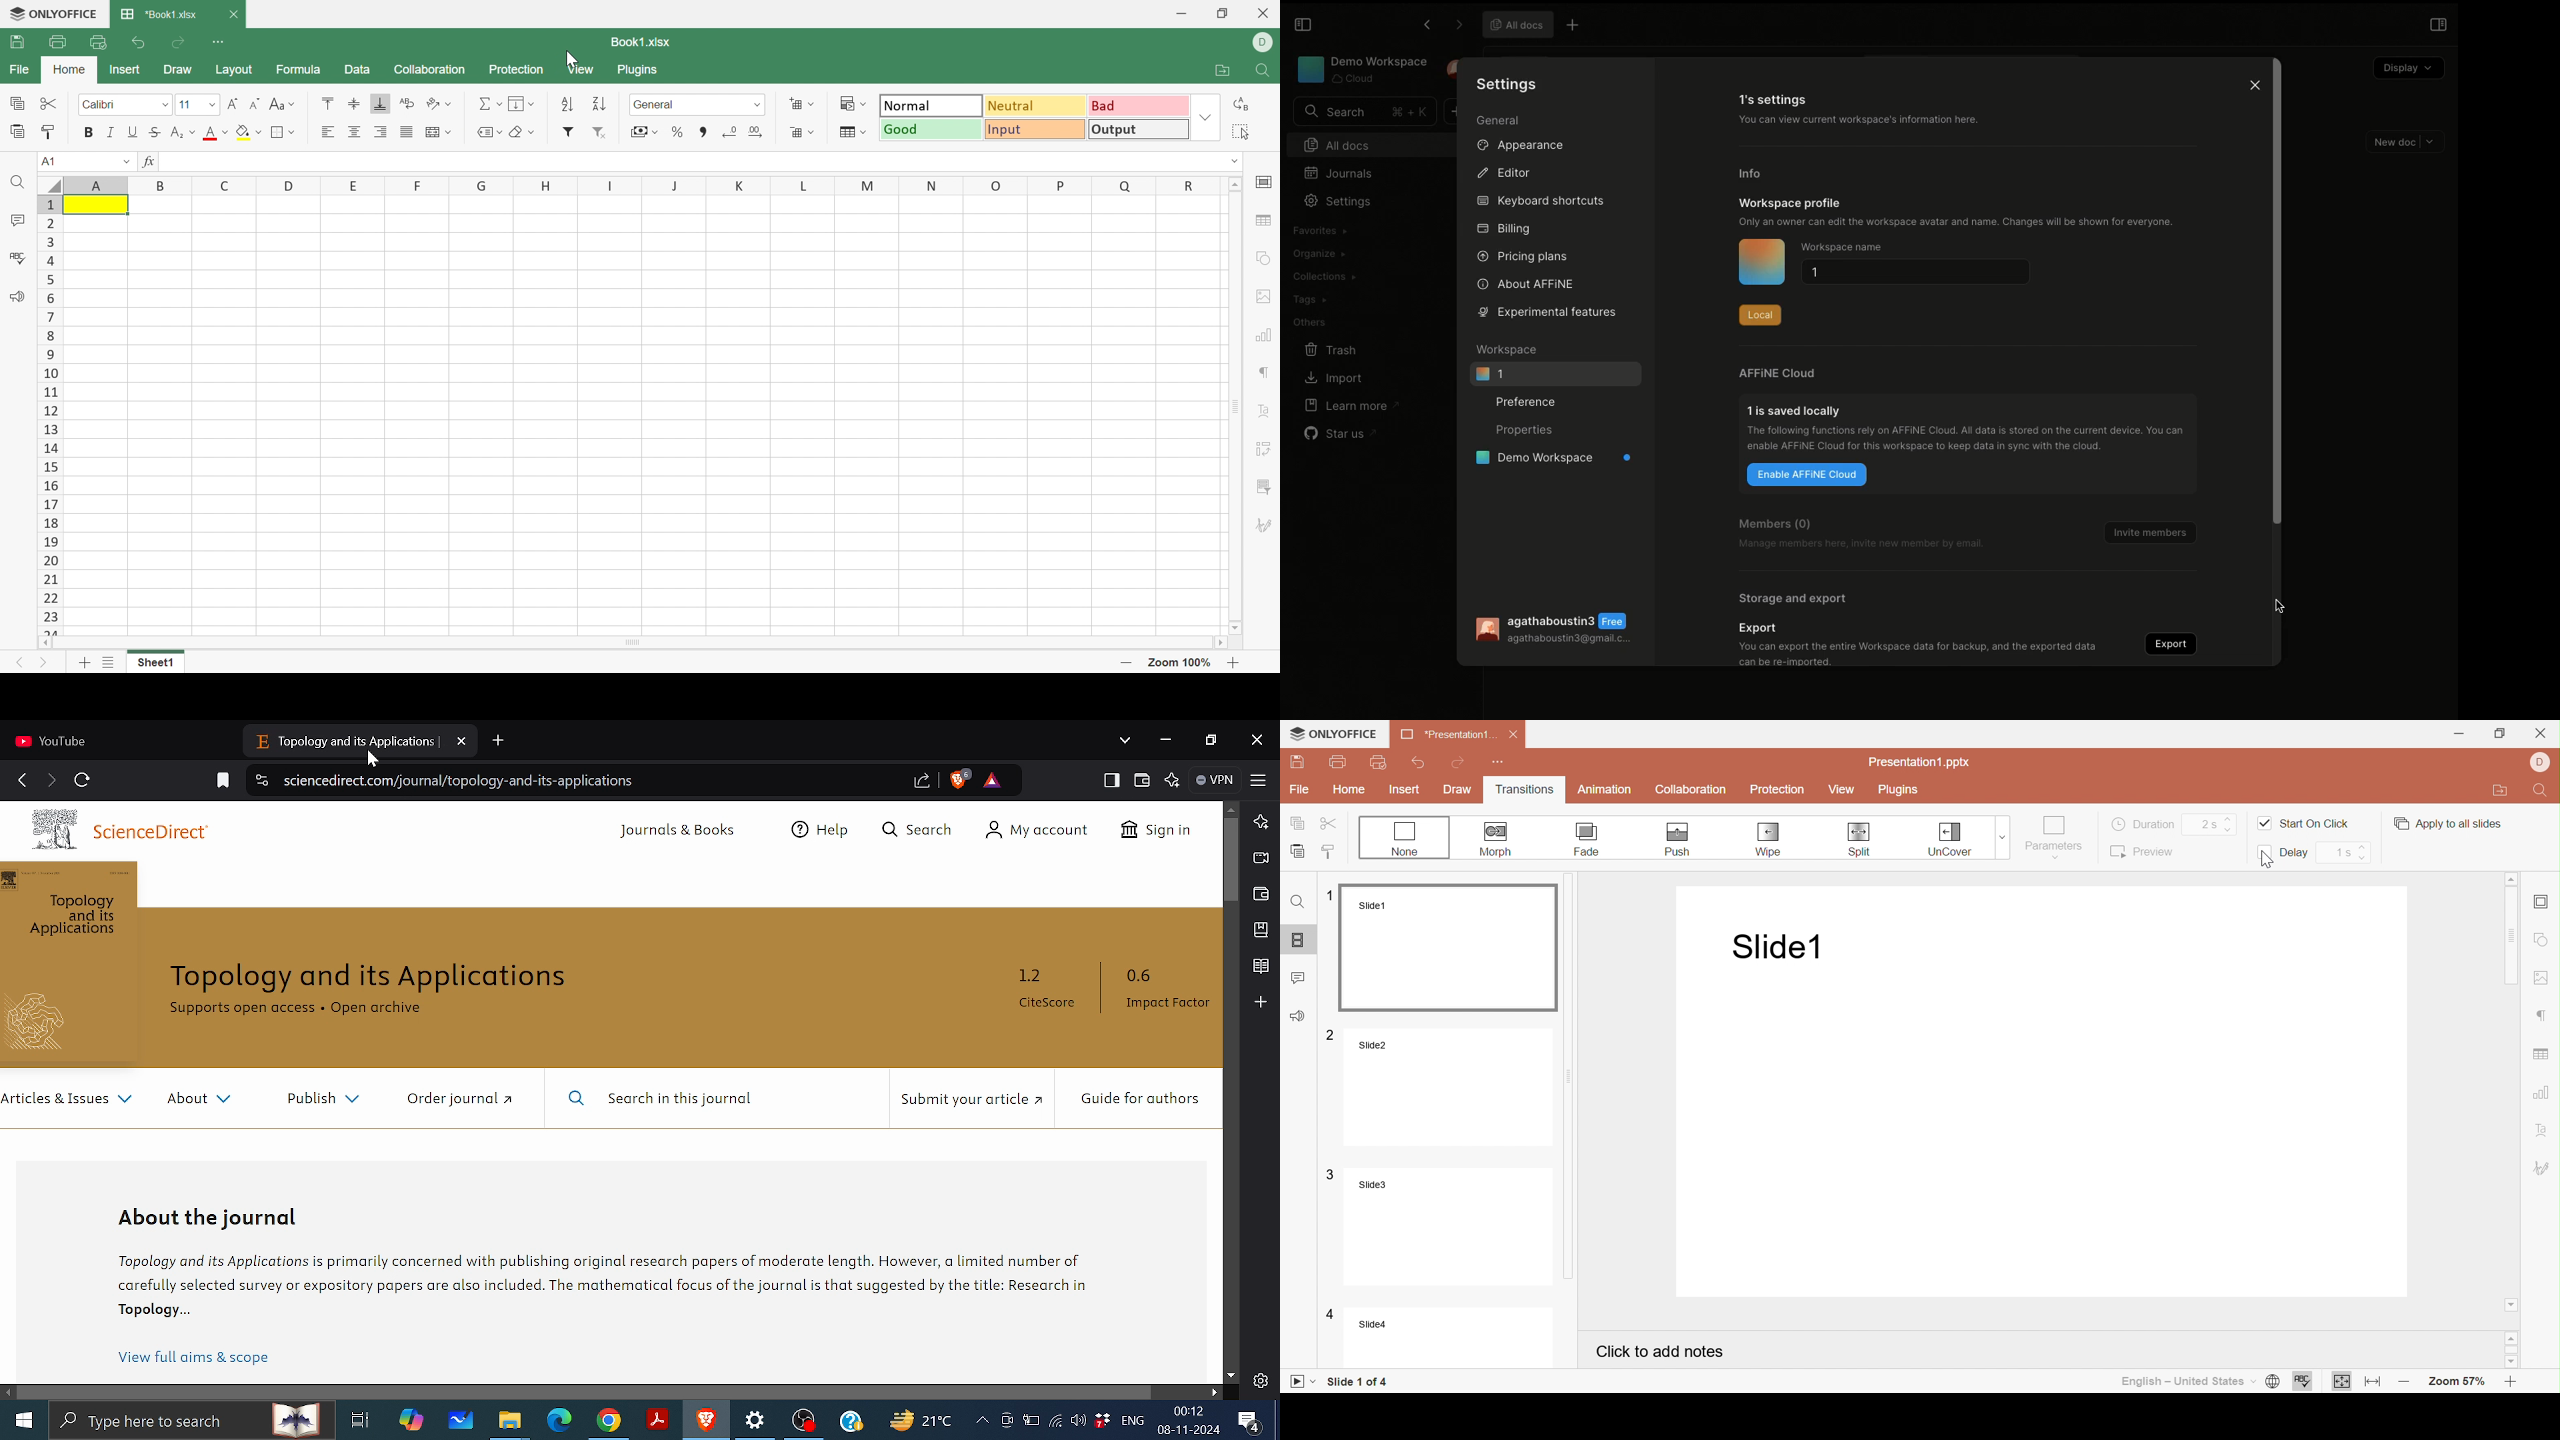  I want to click on Start on click, so click(2303, 822).